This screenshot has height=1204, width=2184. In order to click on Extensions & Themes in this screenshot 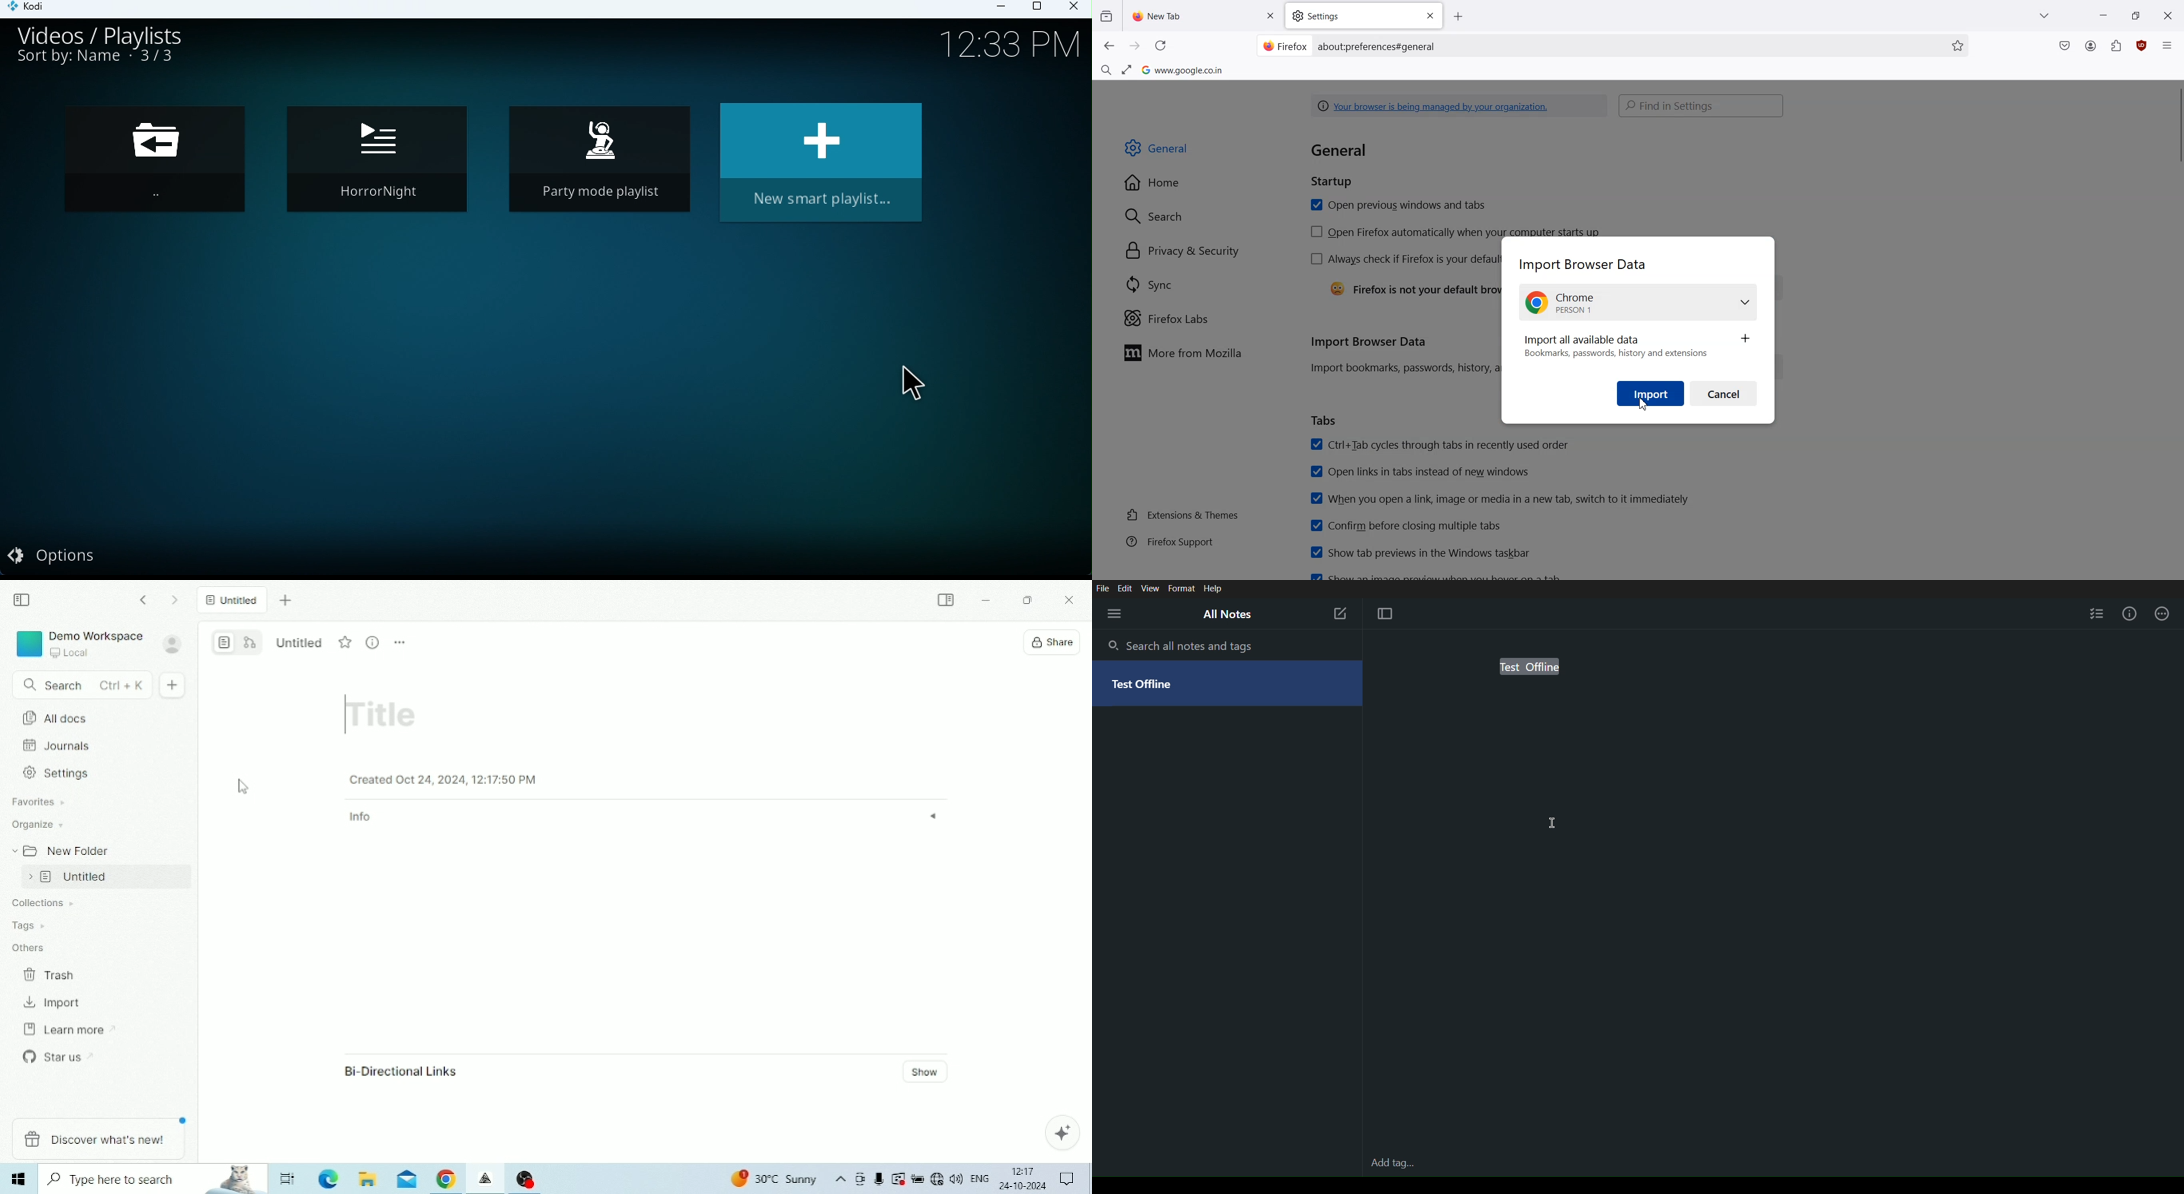, I will do `click(1182, 515)`.